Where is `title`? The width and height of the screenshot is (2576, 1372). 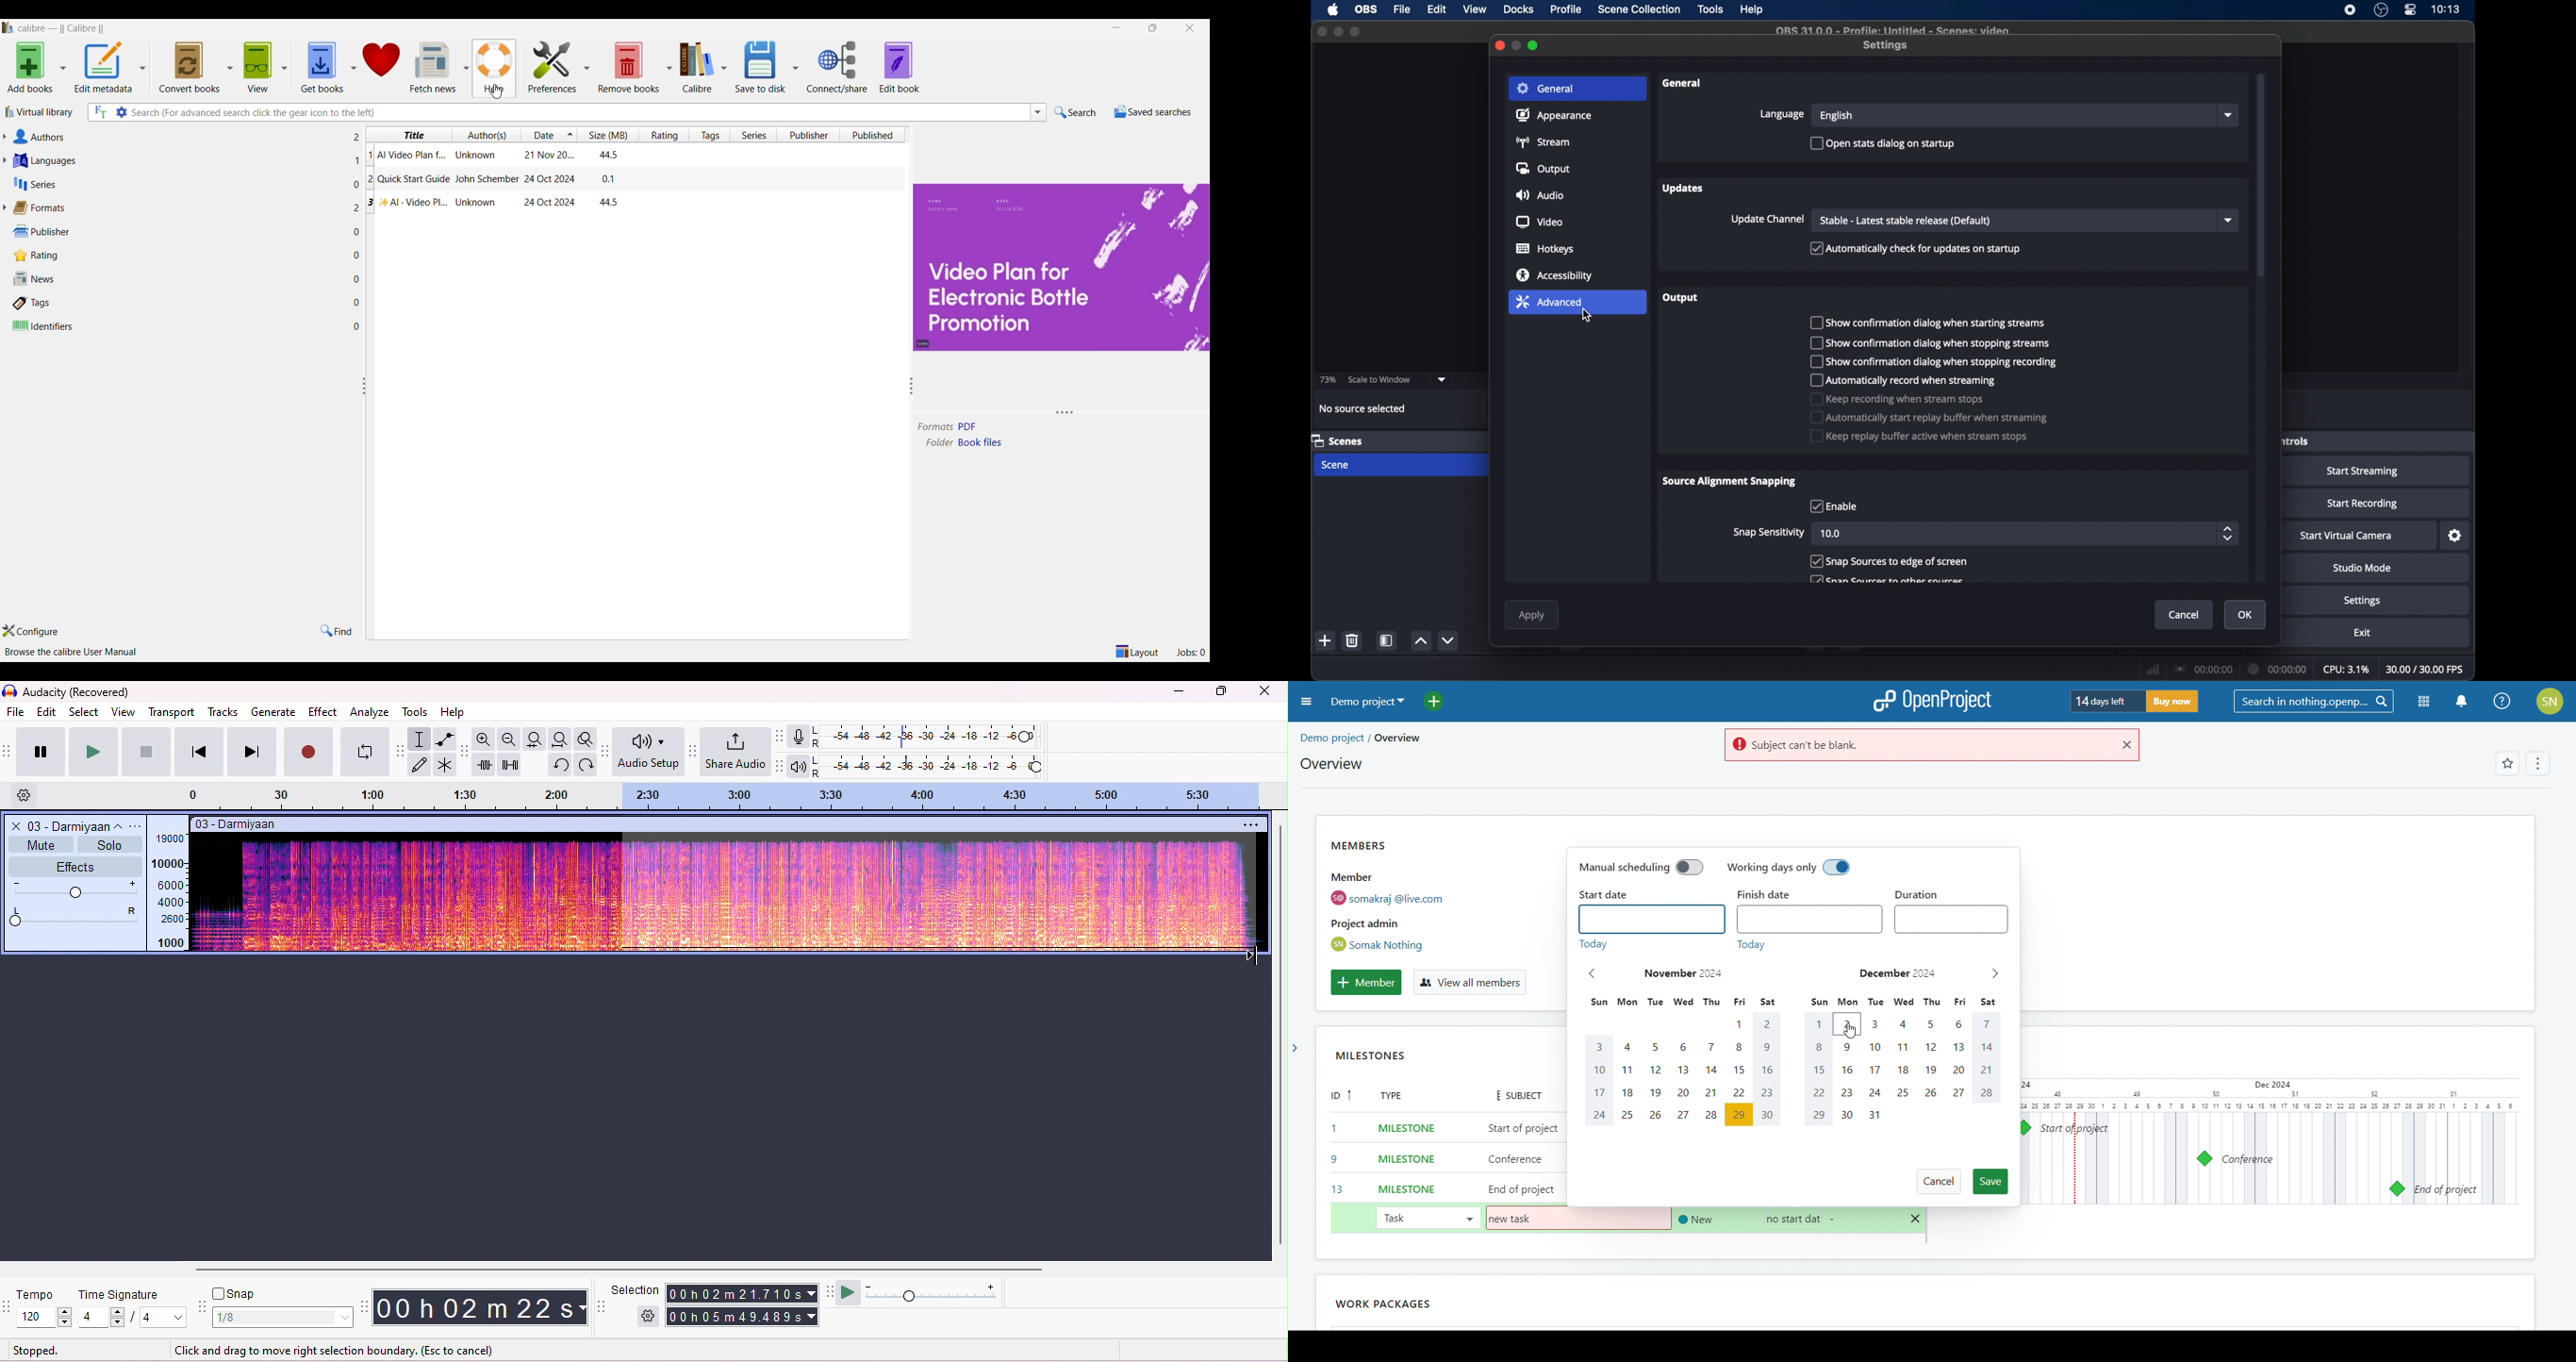 title is located at coordinates (69, 692).